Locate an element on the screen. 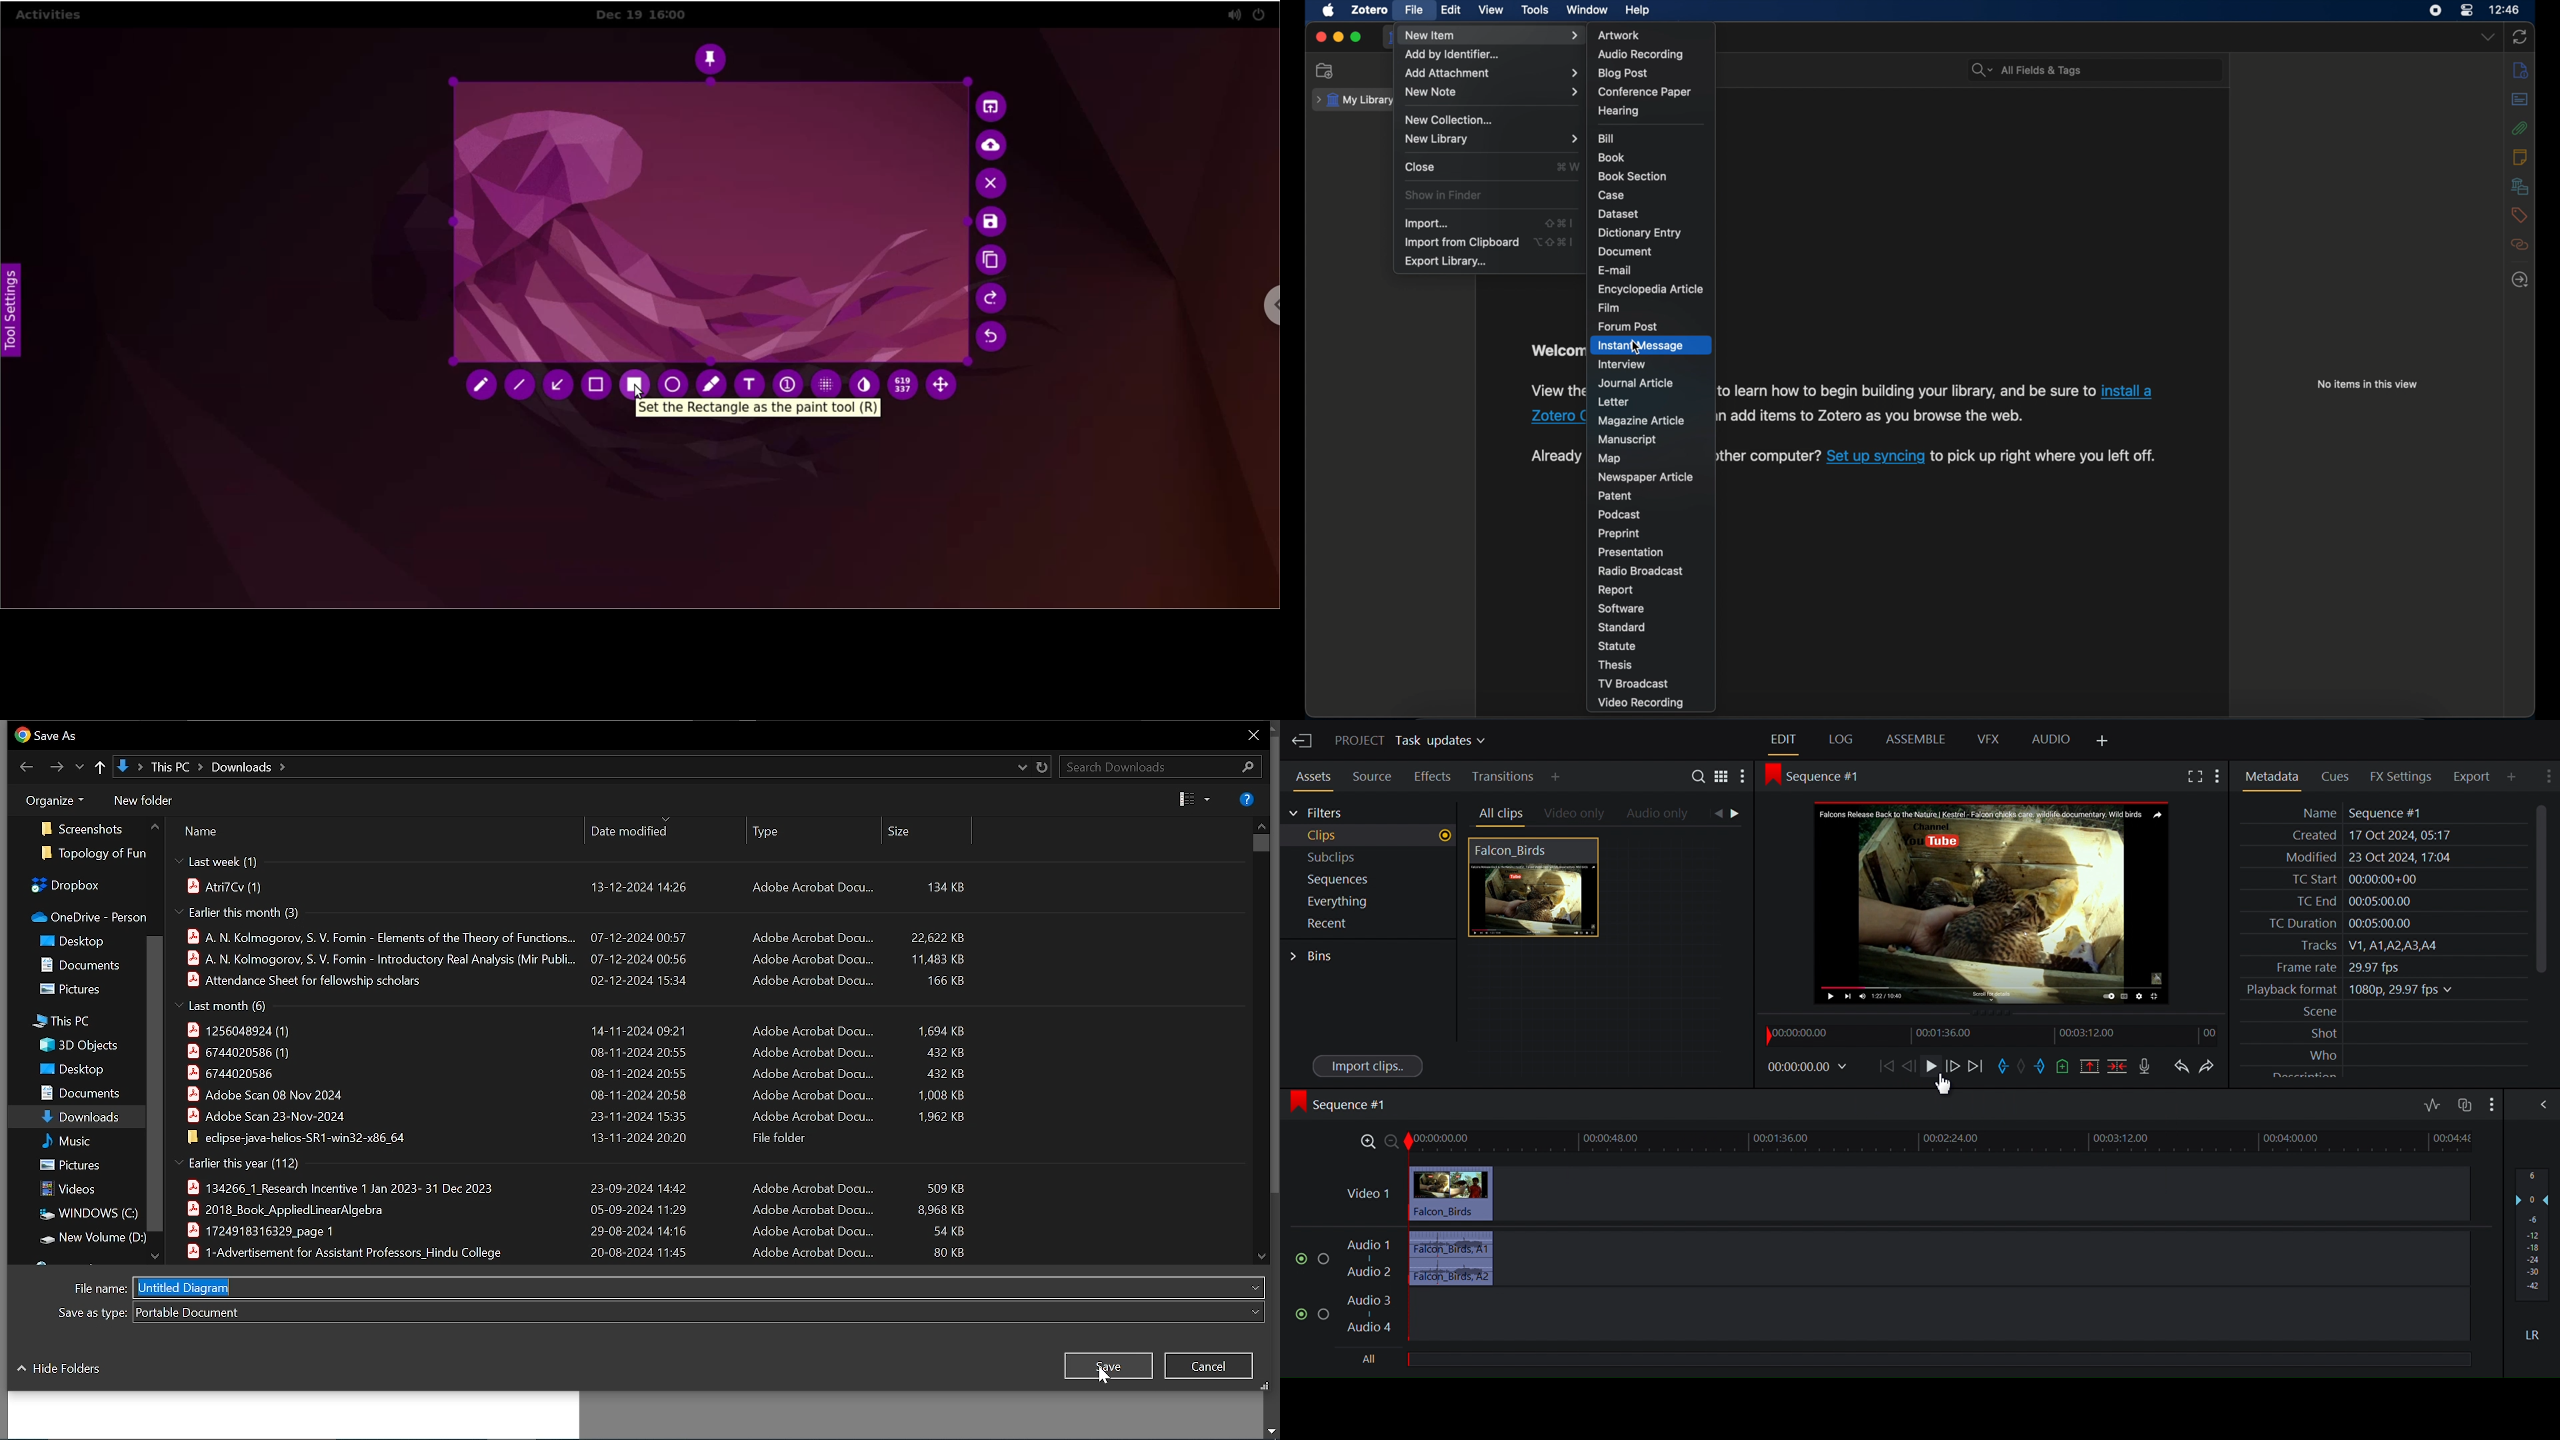 This screenshot has height=1456, width=2576. S09 KB is located at coordinates (947, 1189).